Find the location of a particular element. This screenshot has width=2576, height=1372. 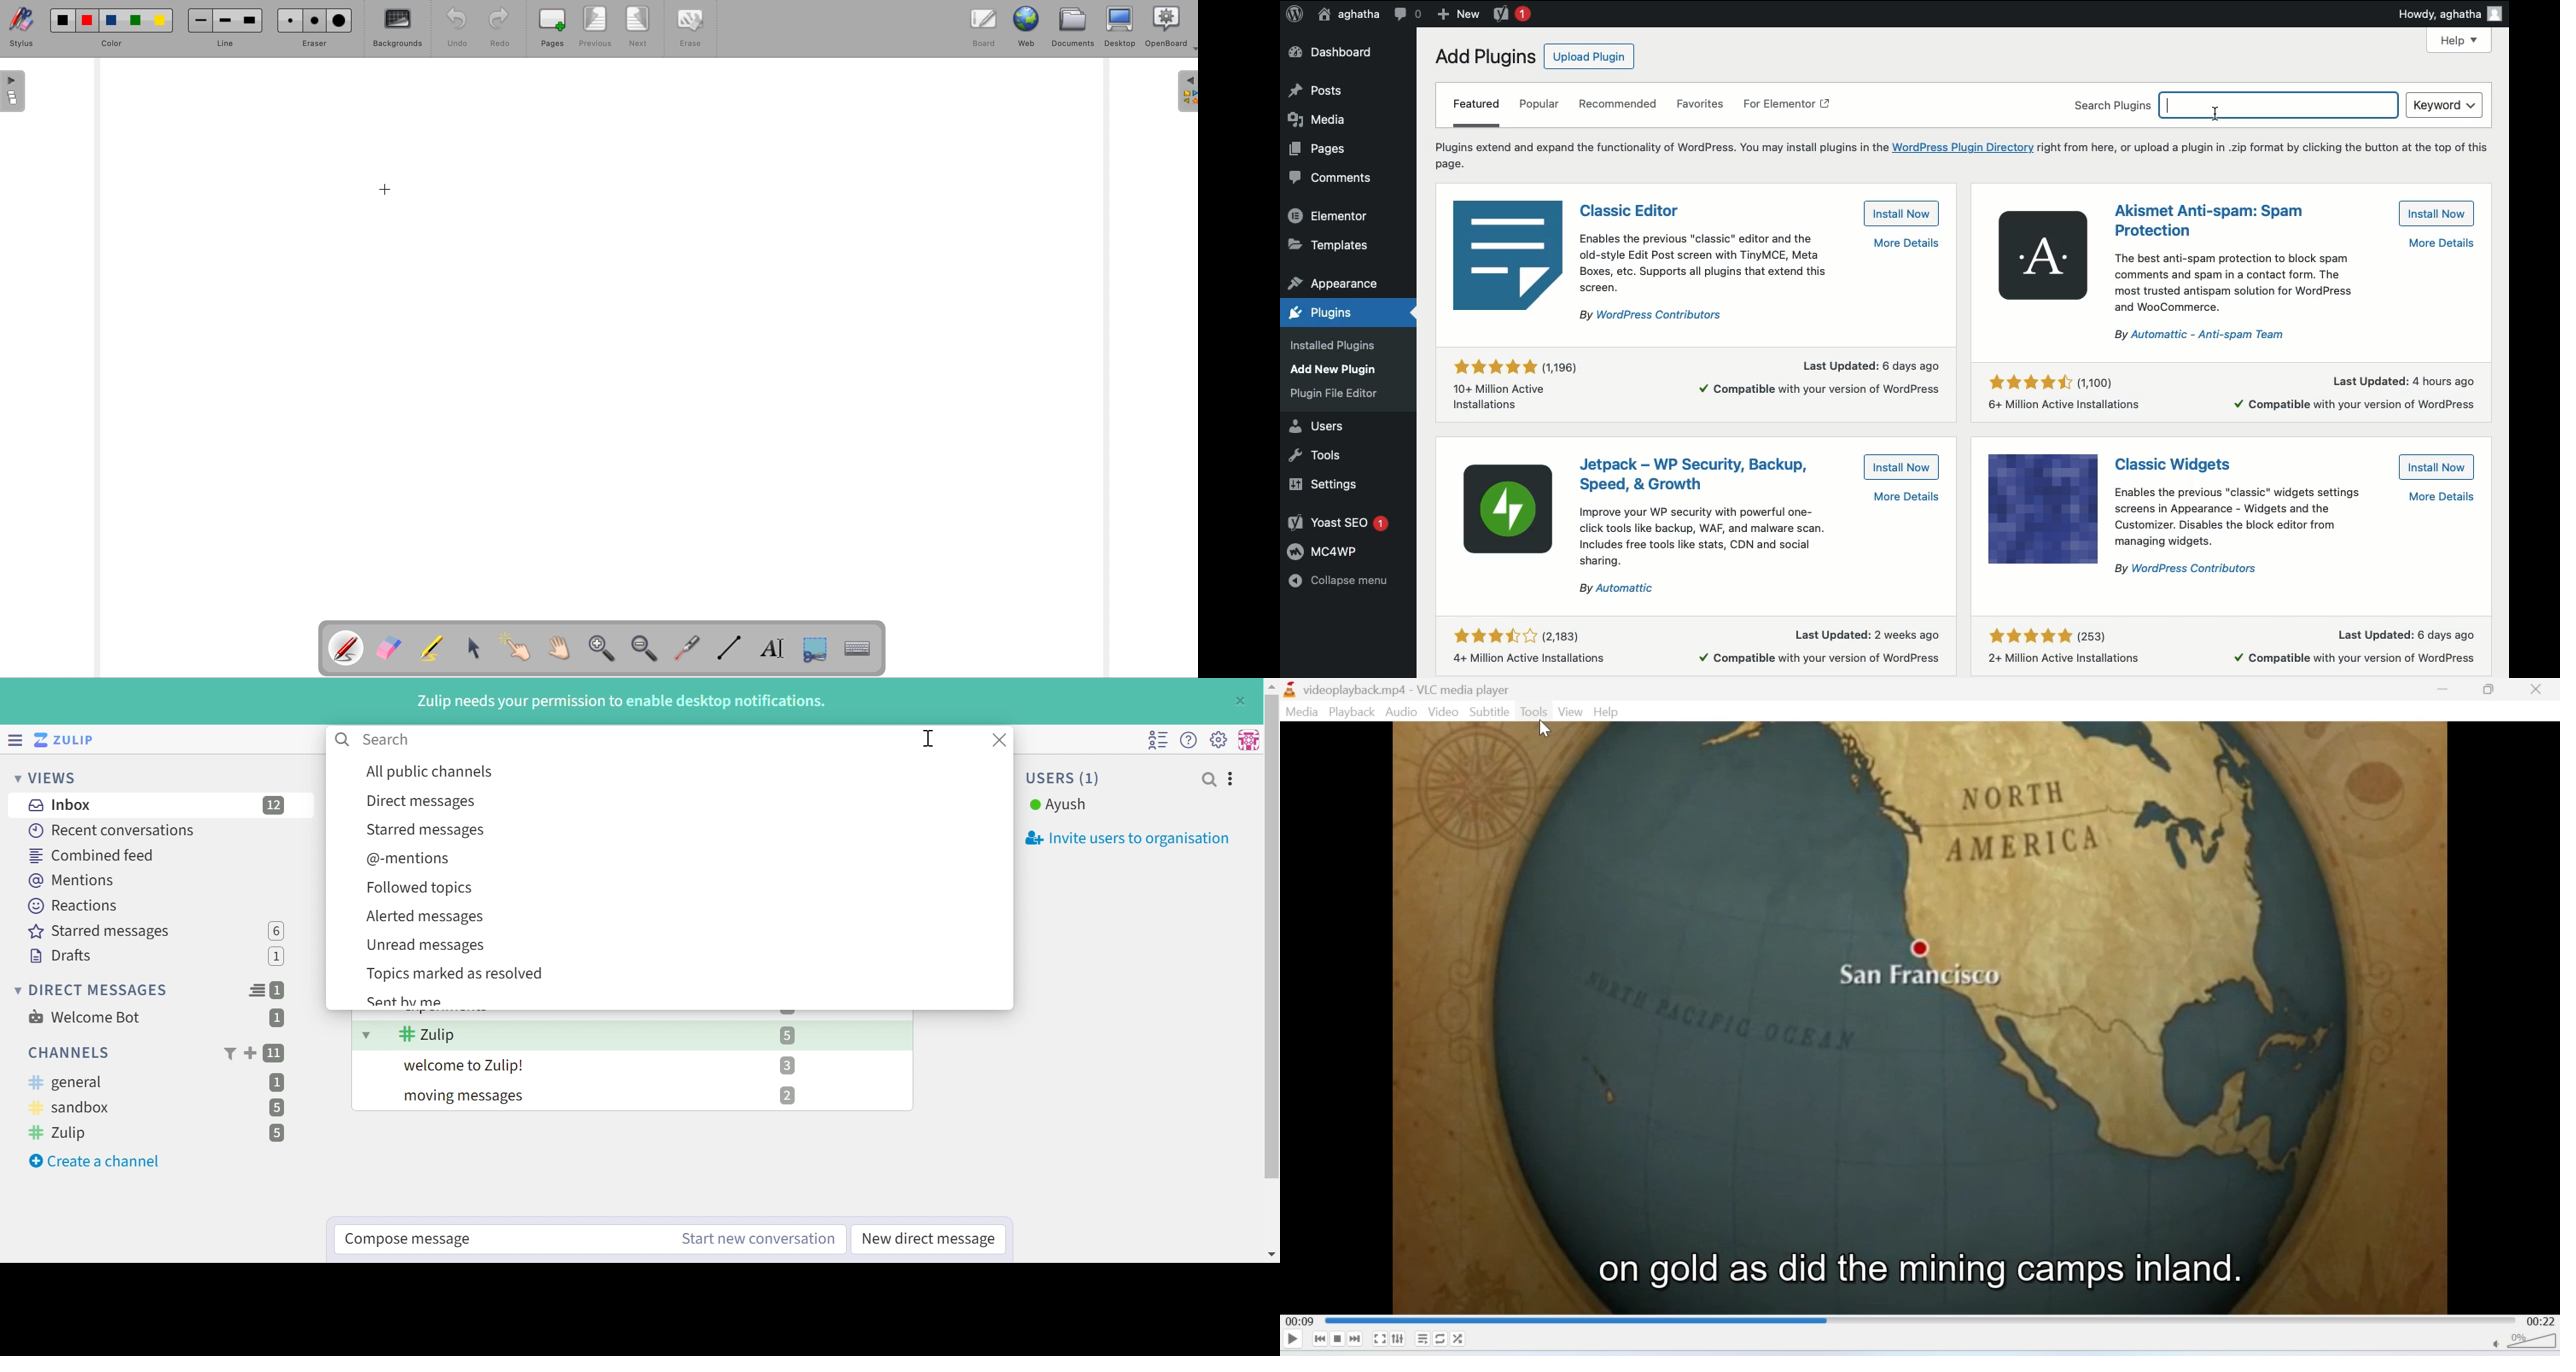

Pages is located at coordinates (1324, 151).